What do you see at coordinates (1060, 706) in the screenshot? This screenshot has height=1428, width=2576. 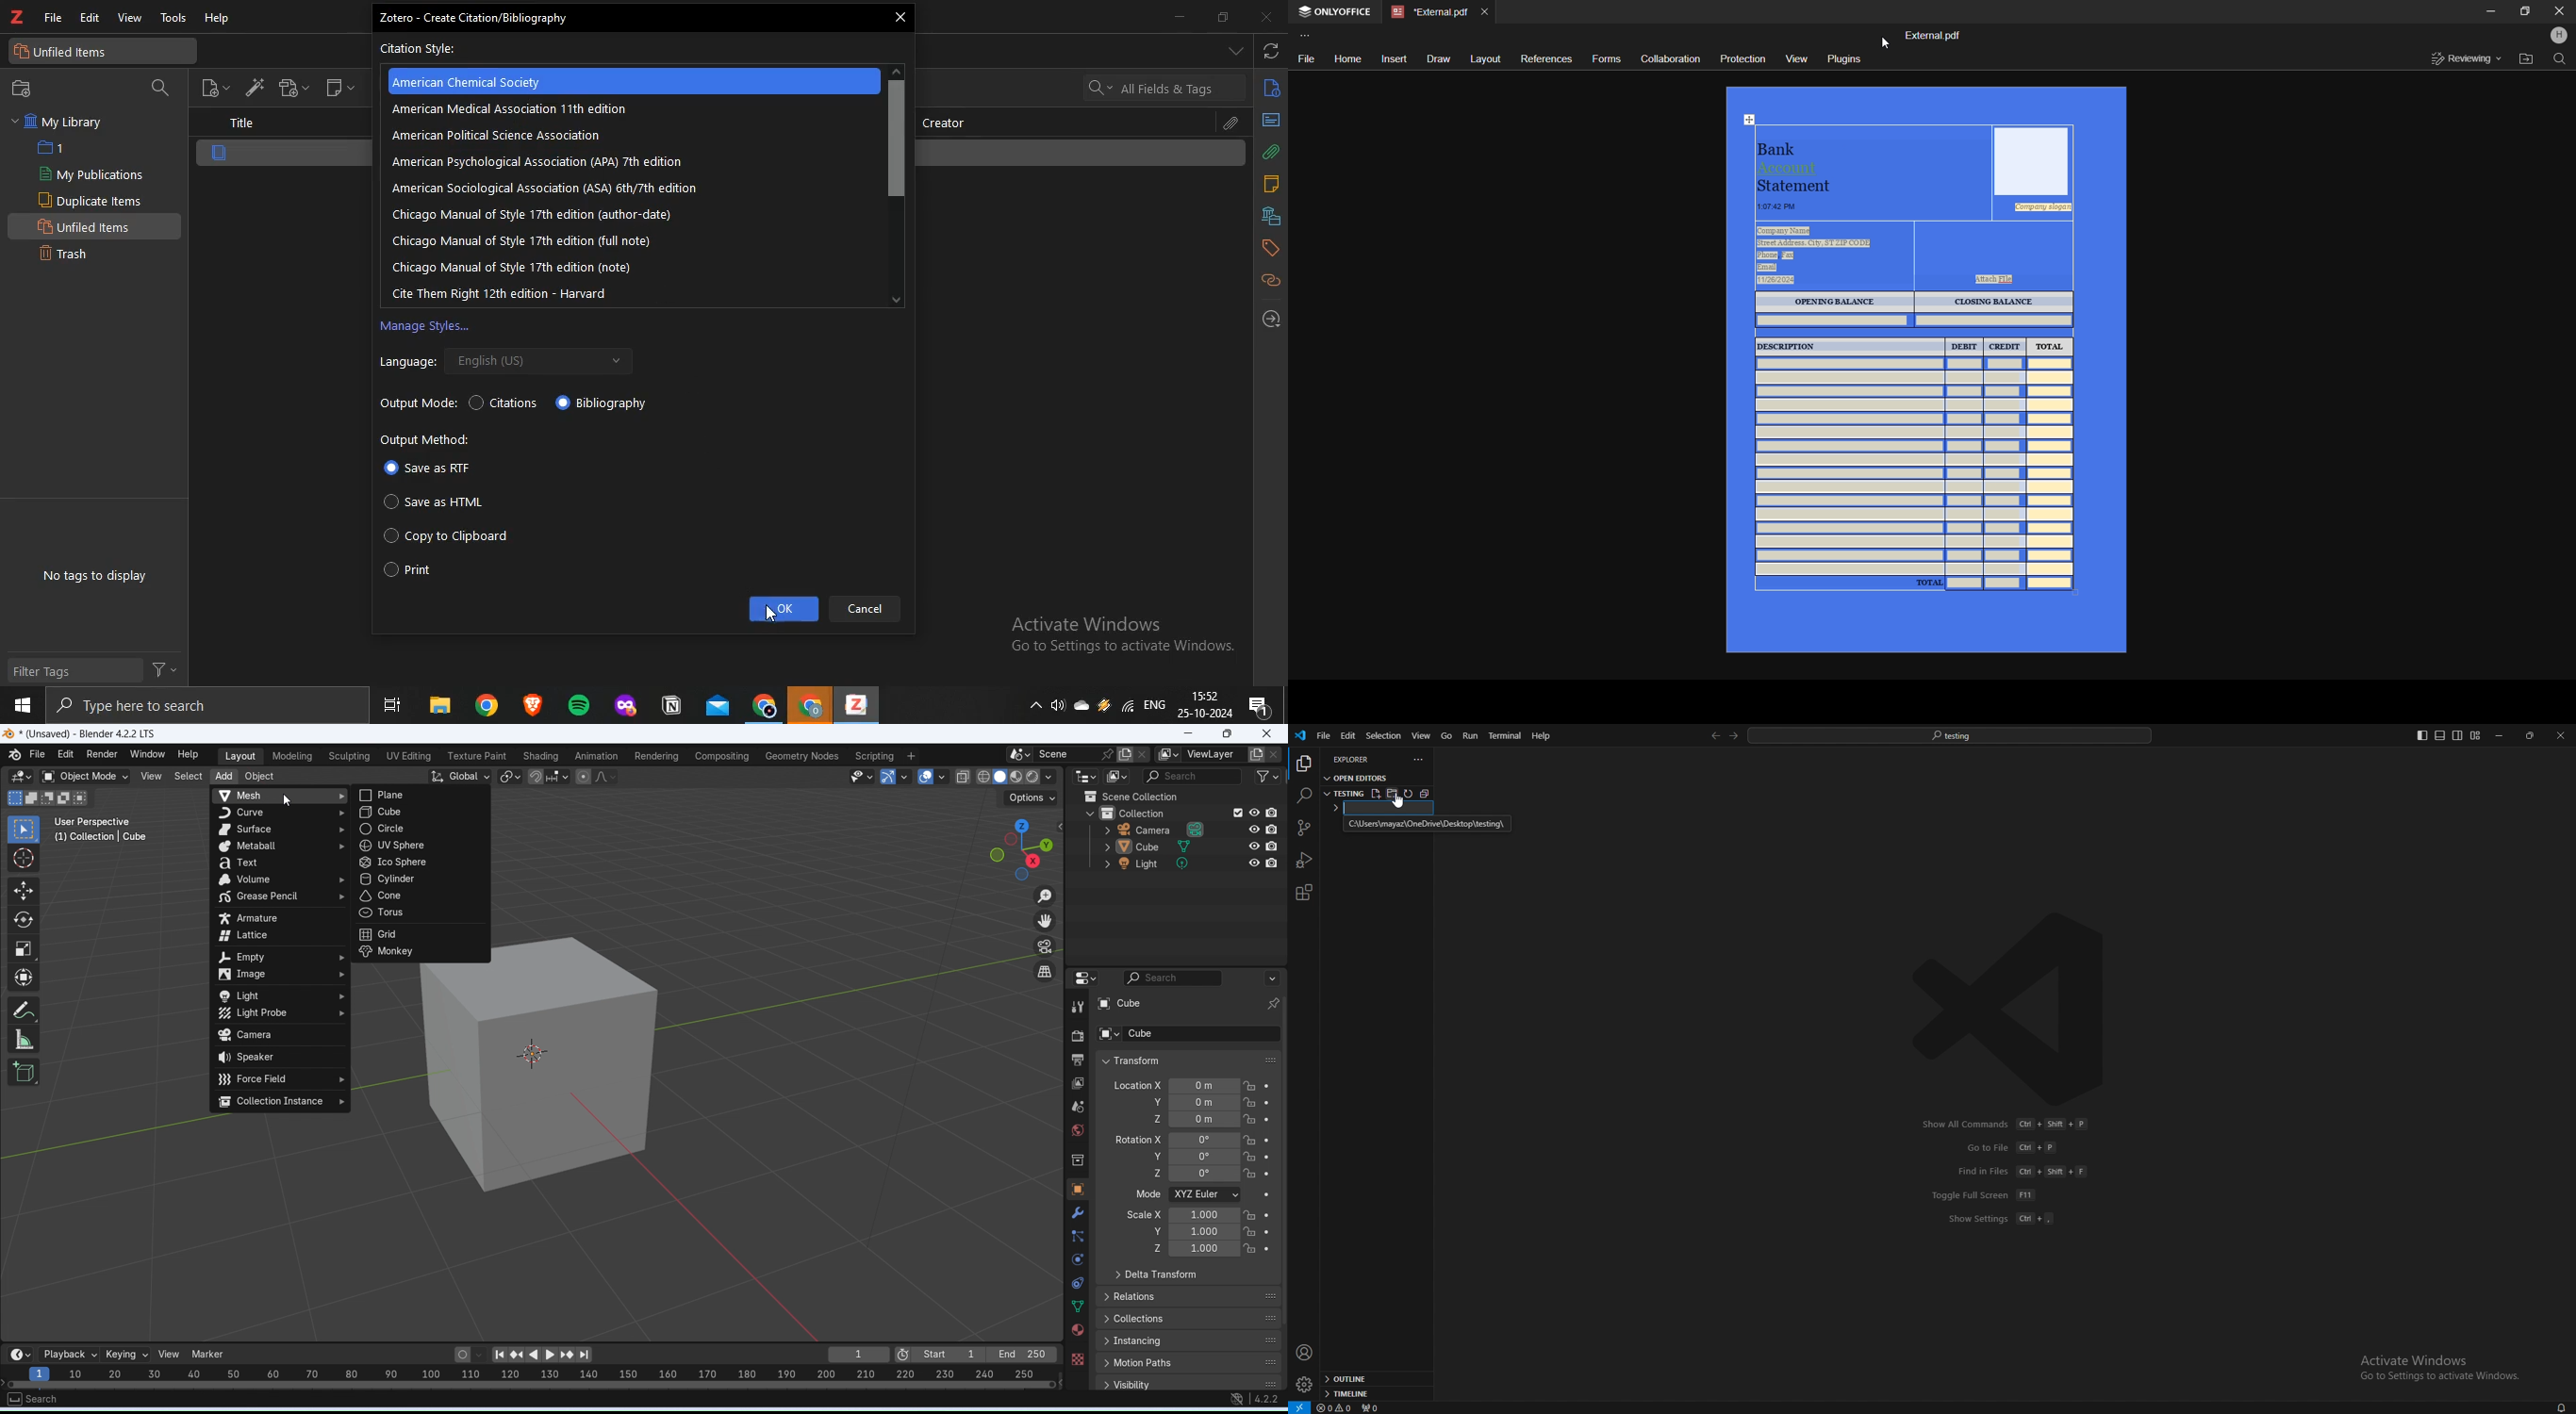 I see `speakers` at bounding box center [1060, 706].